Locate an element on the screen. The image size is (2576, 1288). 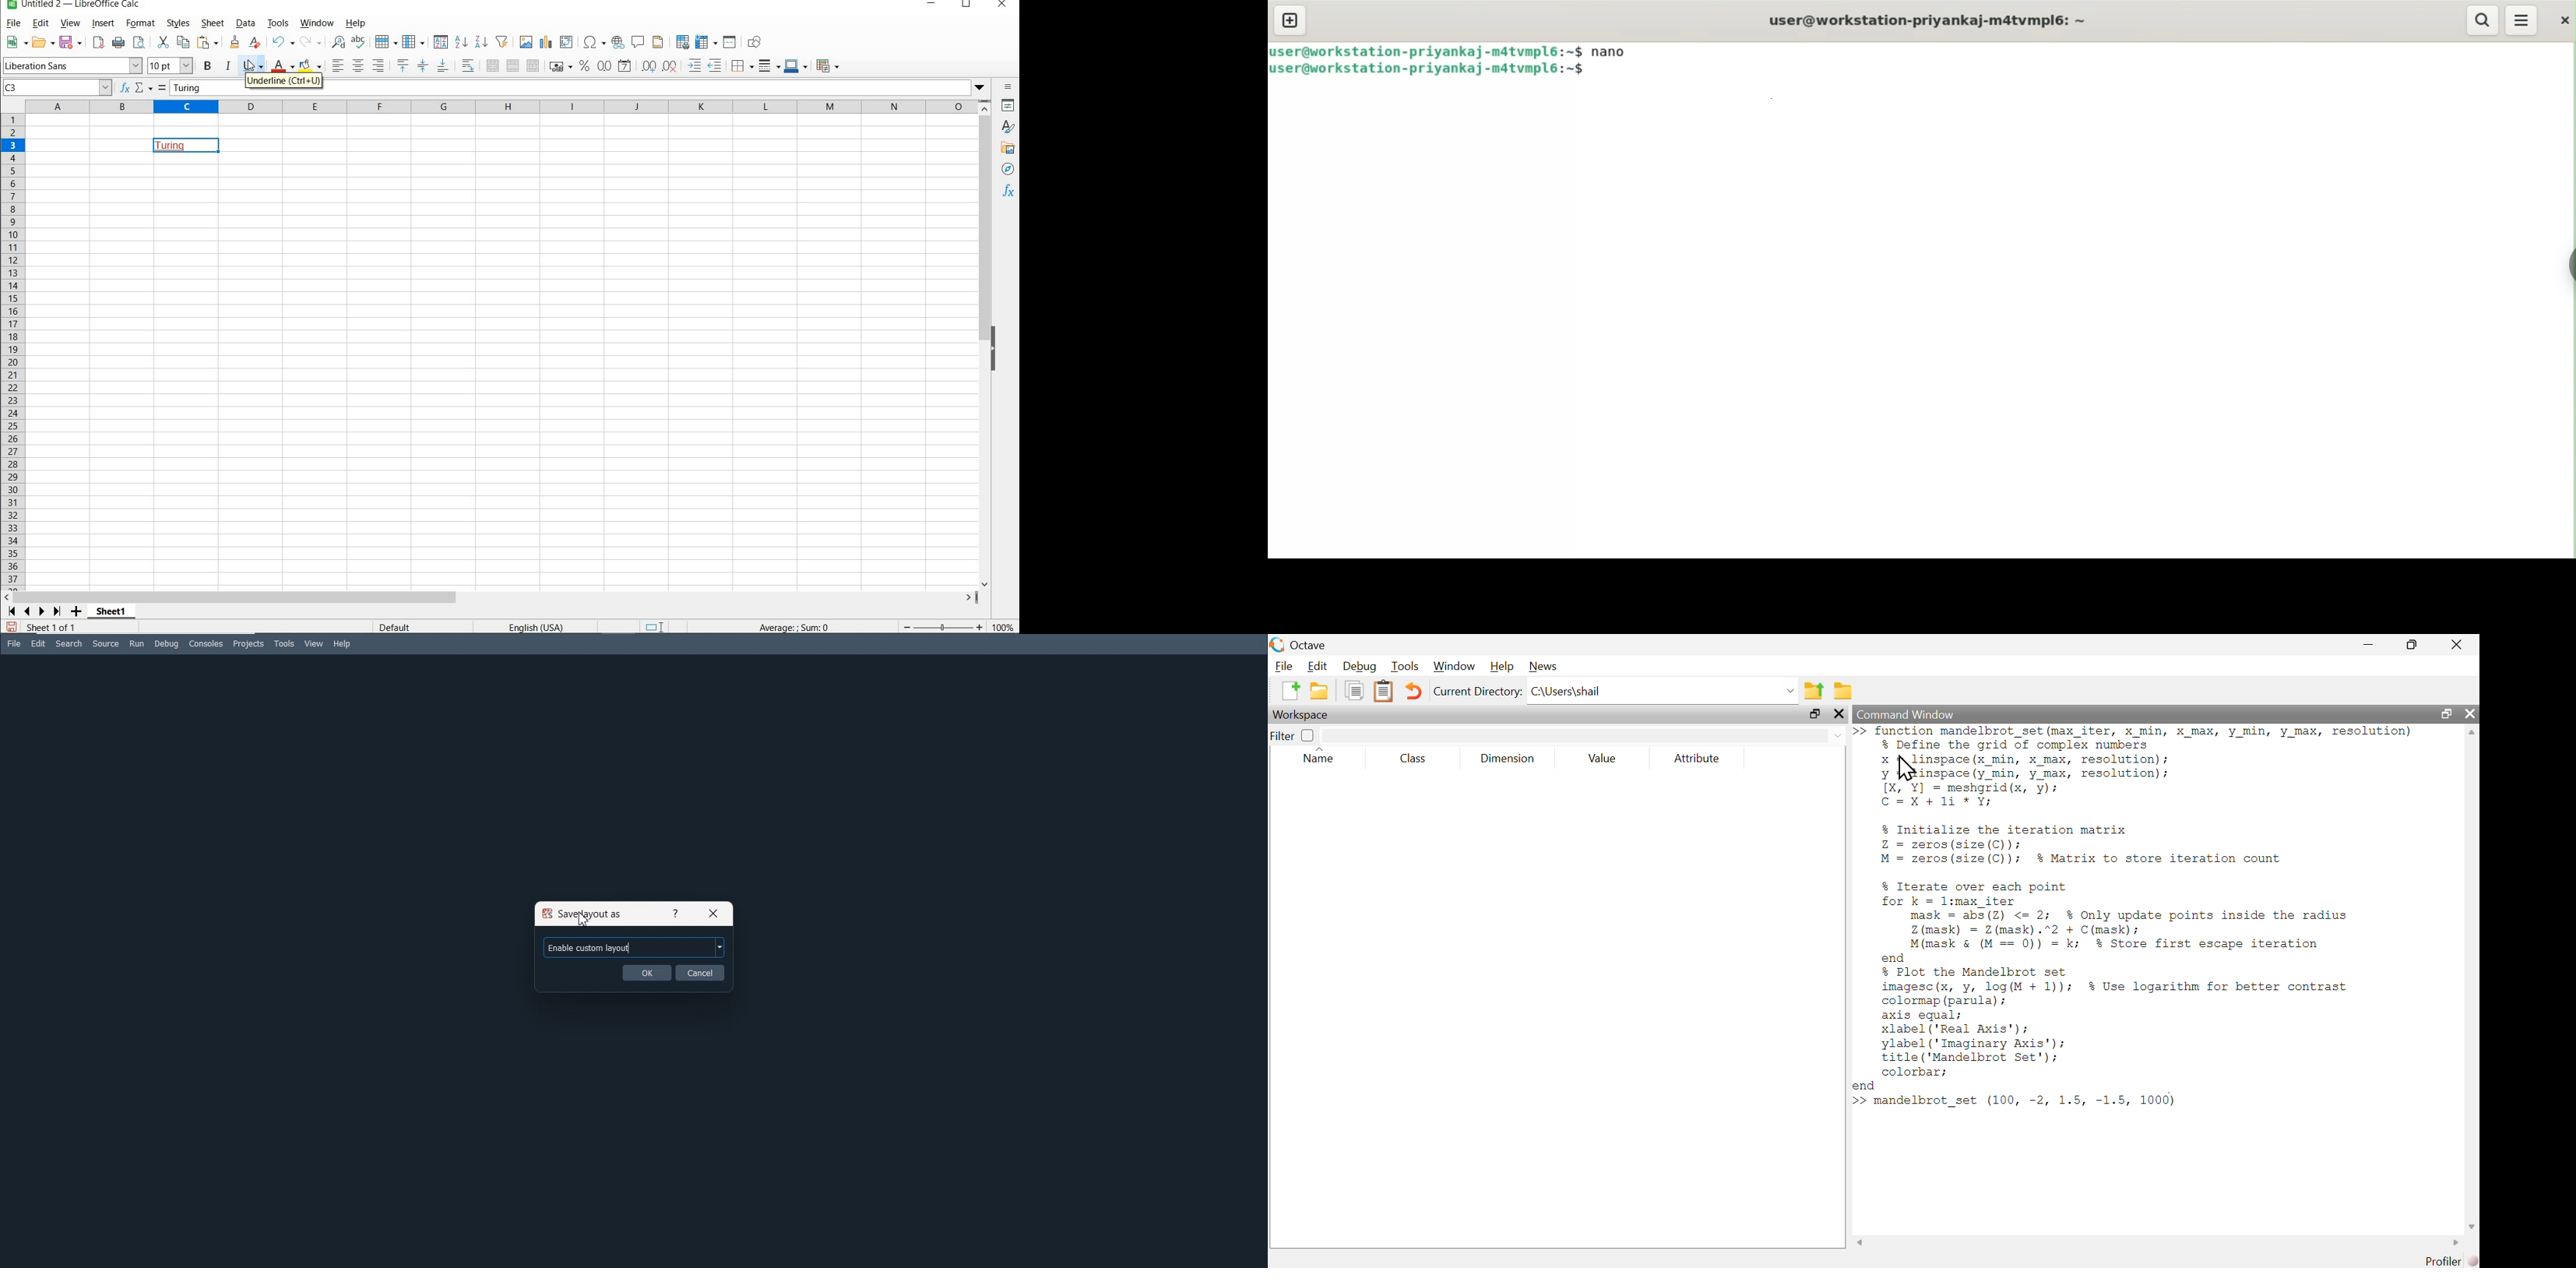
FUNCTION WIZARD is located at coordinates (125, 88).